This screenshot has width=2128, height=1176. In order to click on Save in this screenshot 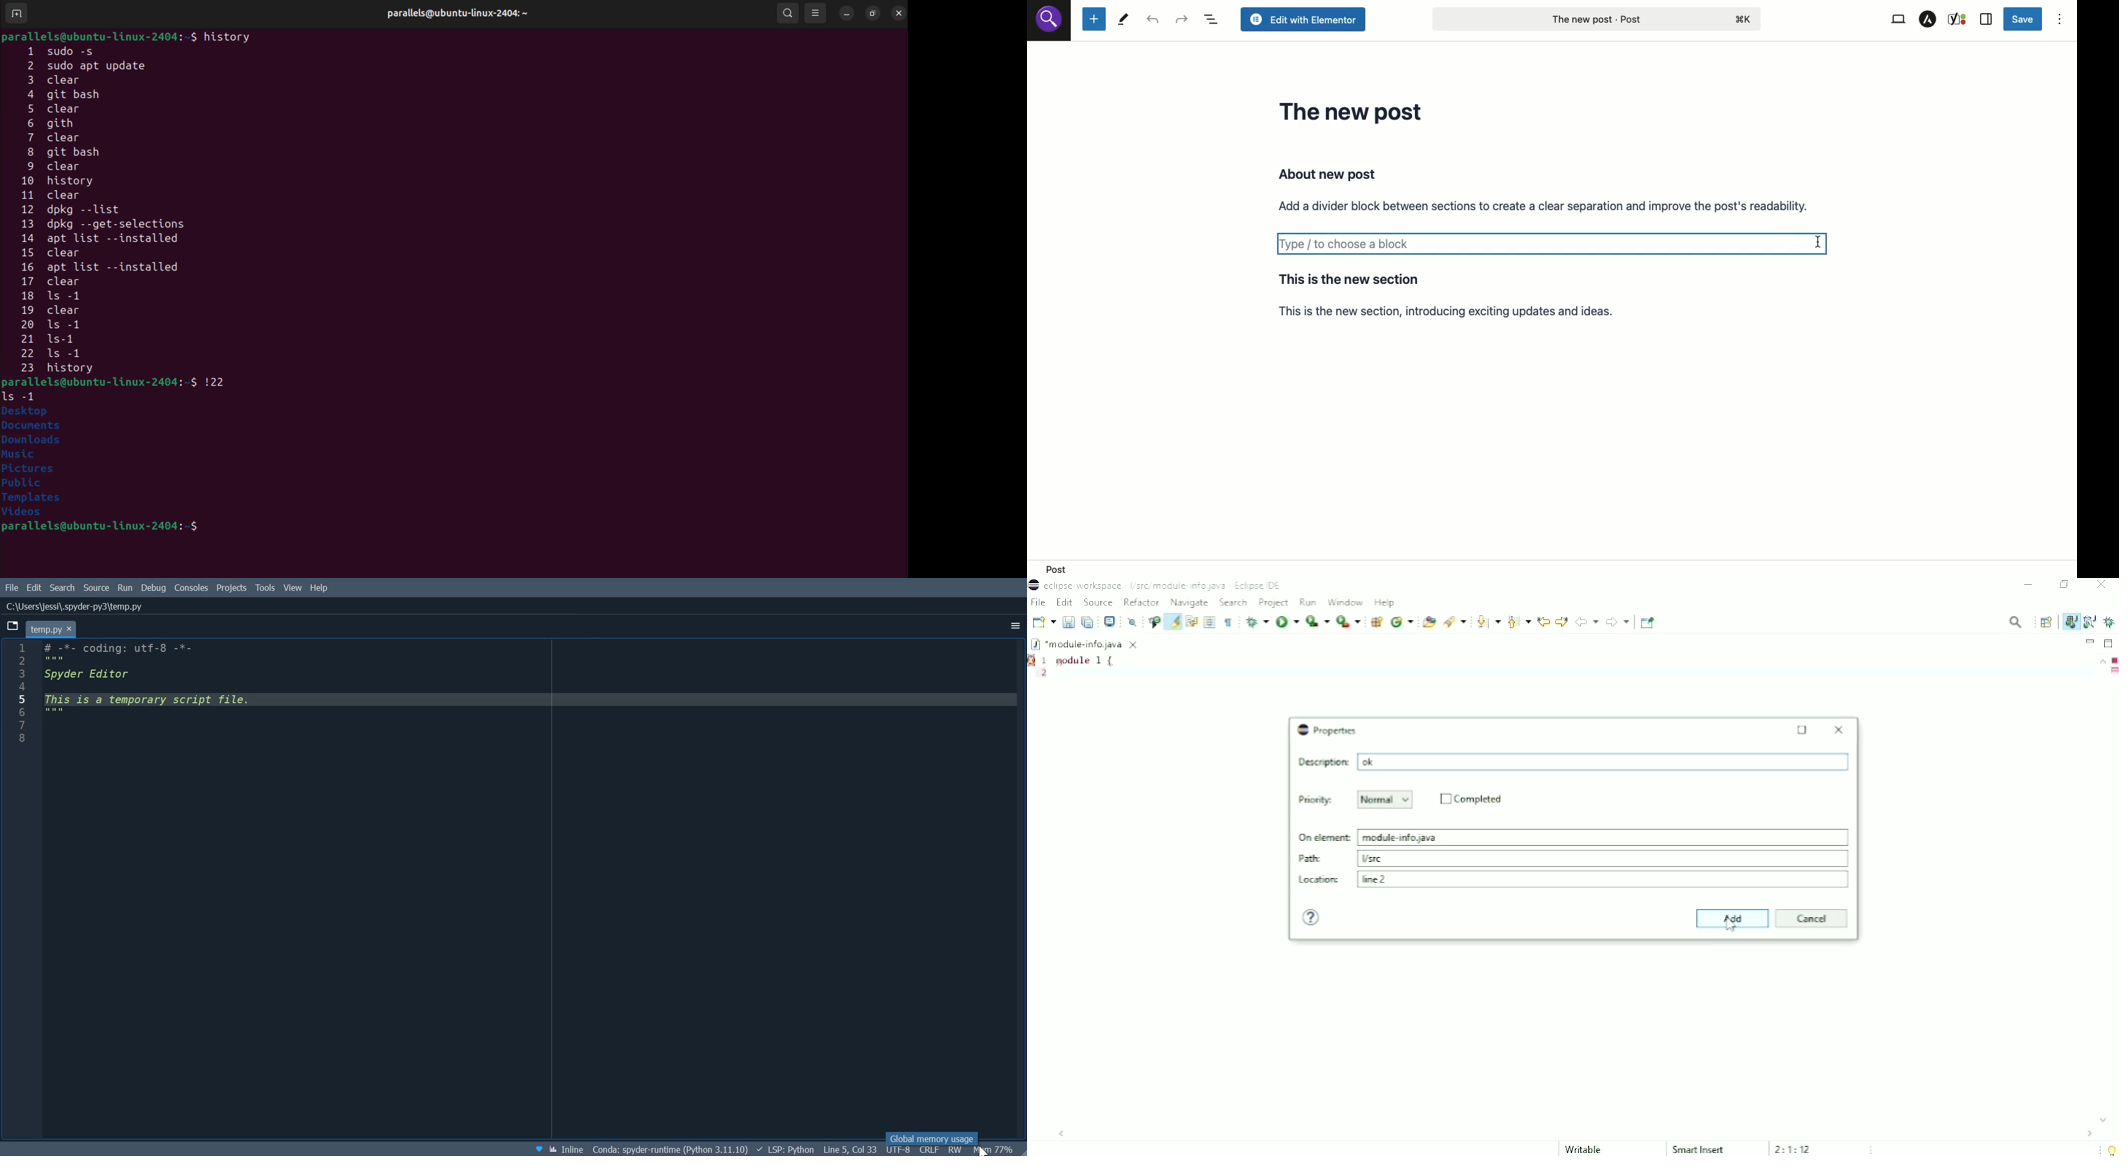, I will do `click(2025, 18)`.